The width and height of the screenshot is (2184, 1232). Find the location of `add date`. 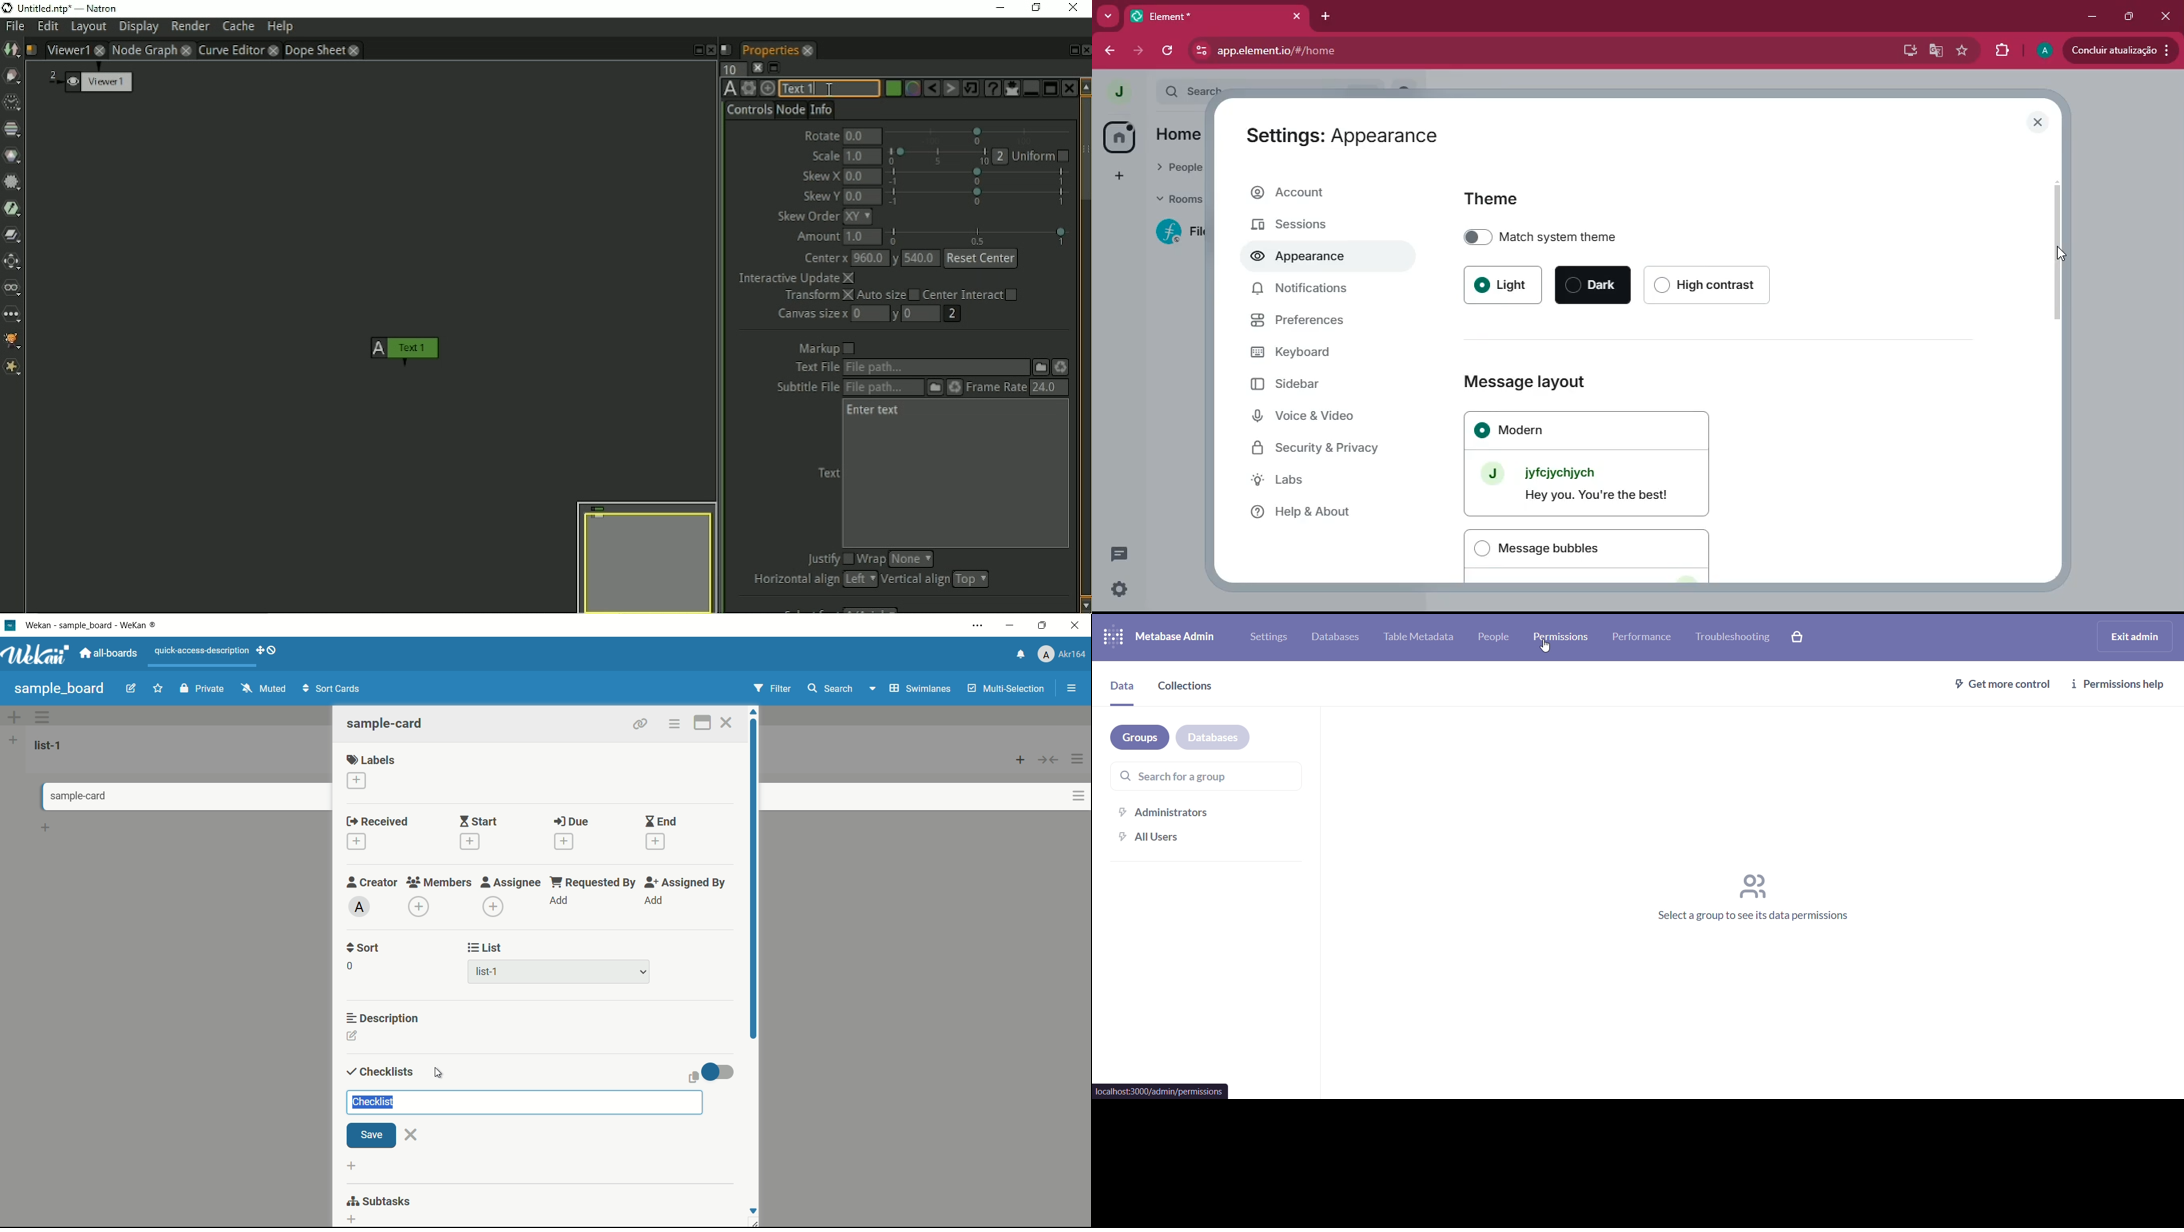

add date is located at coordinates (656, 842).